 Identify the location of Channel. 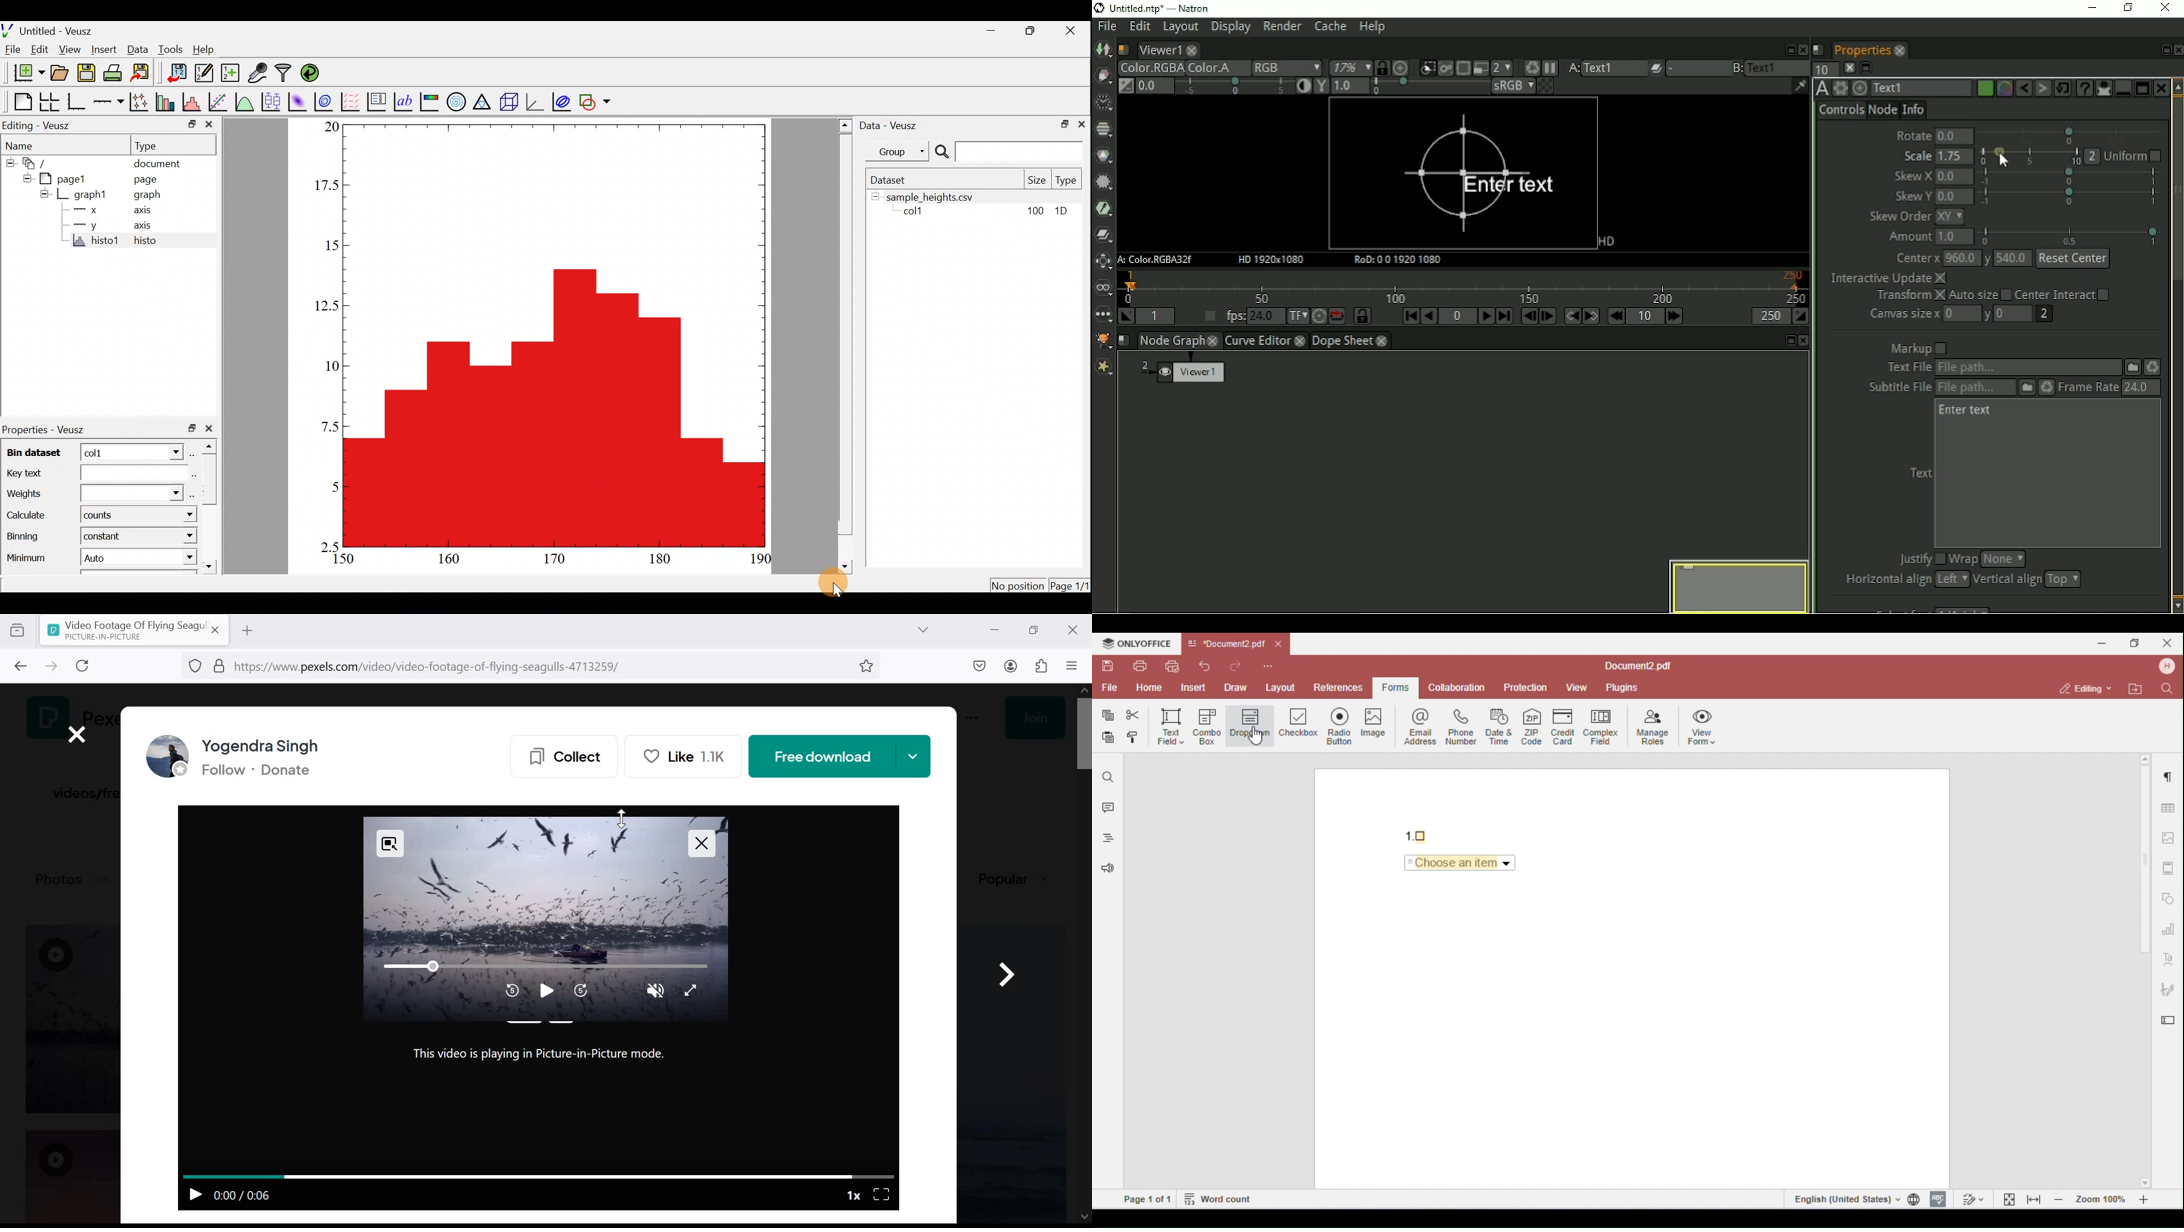
(1104, 129).